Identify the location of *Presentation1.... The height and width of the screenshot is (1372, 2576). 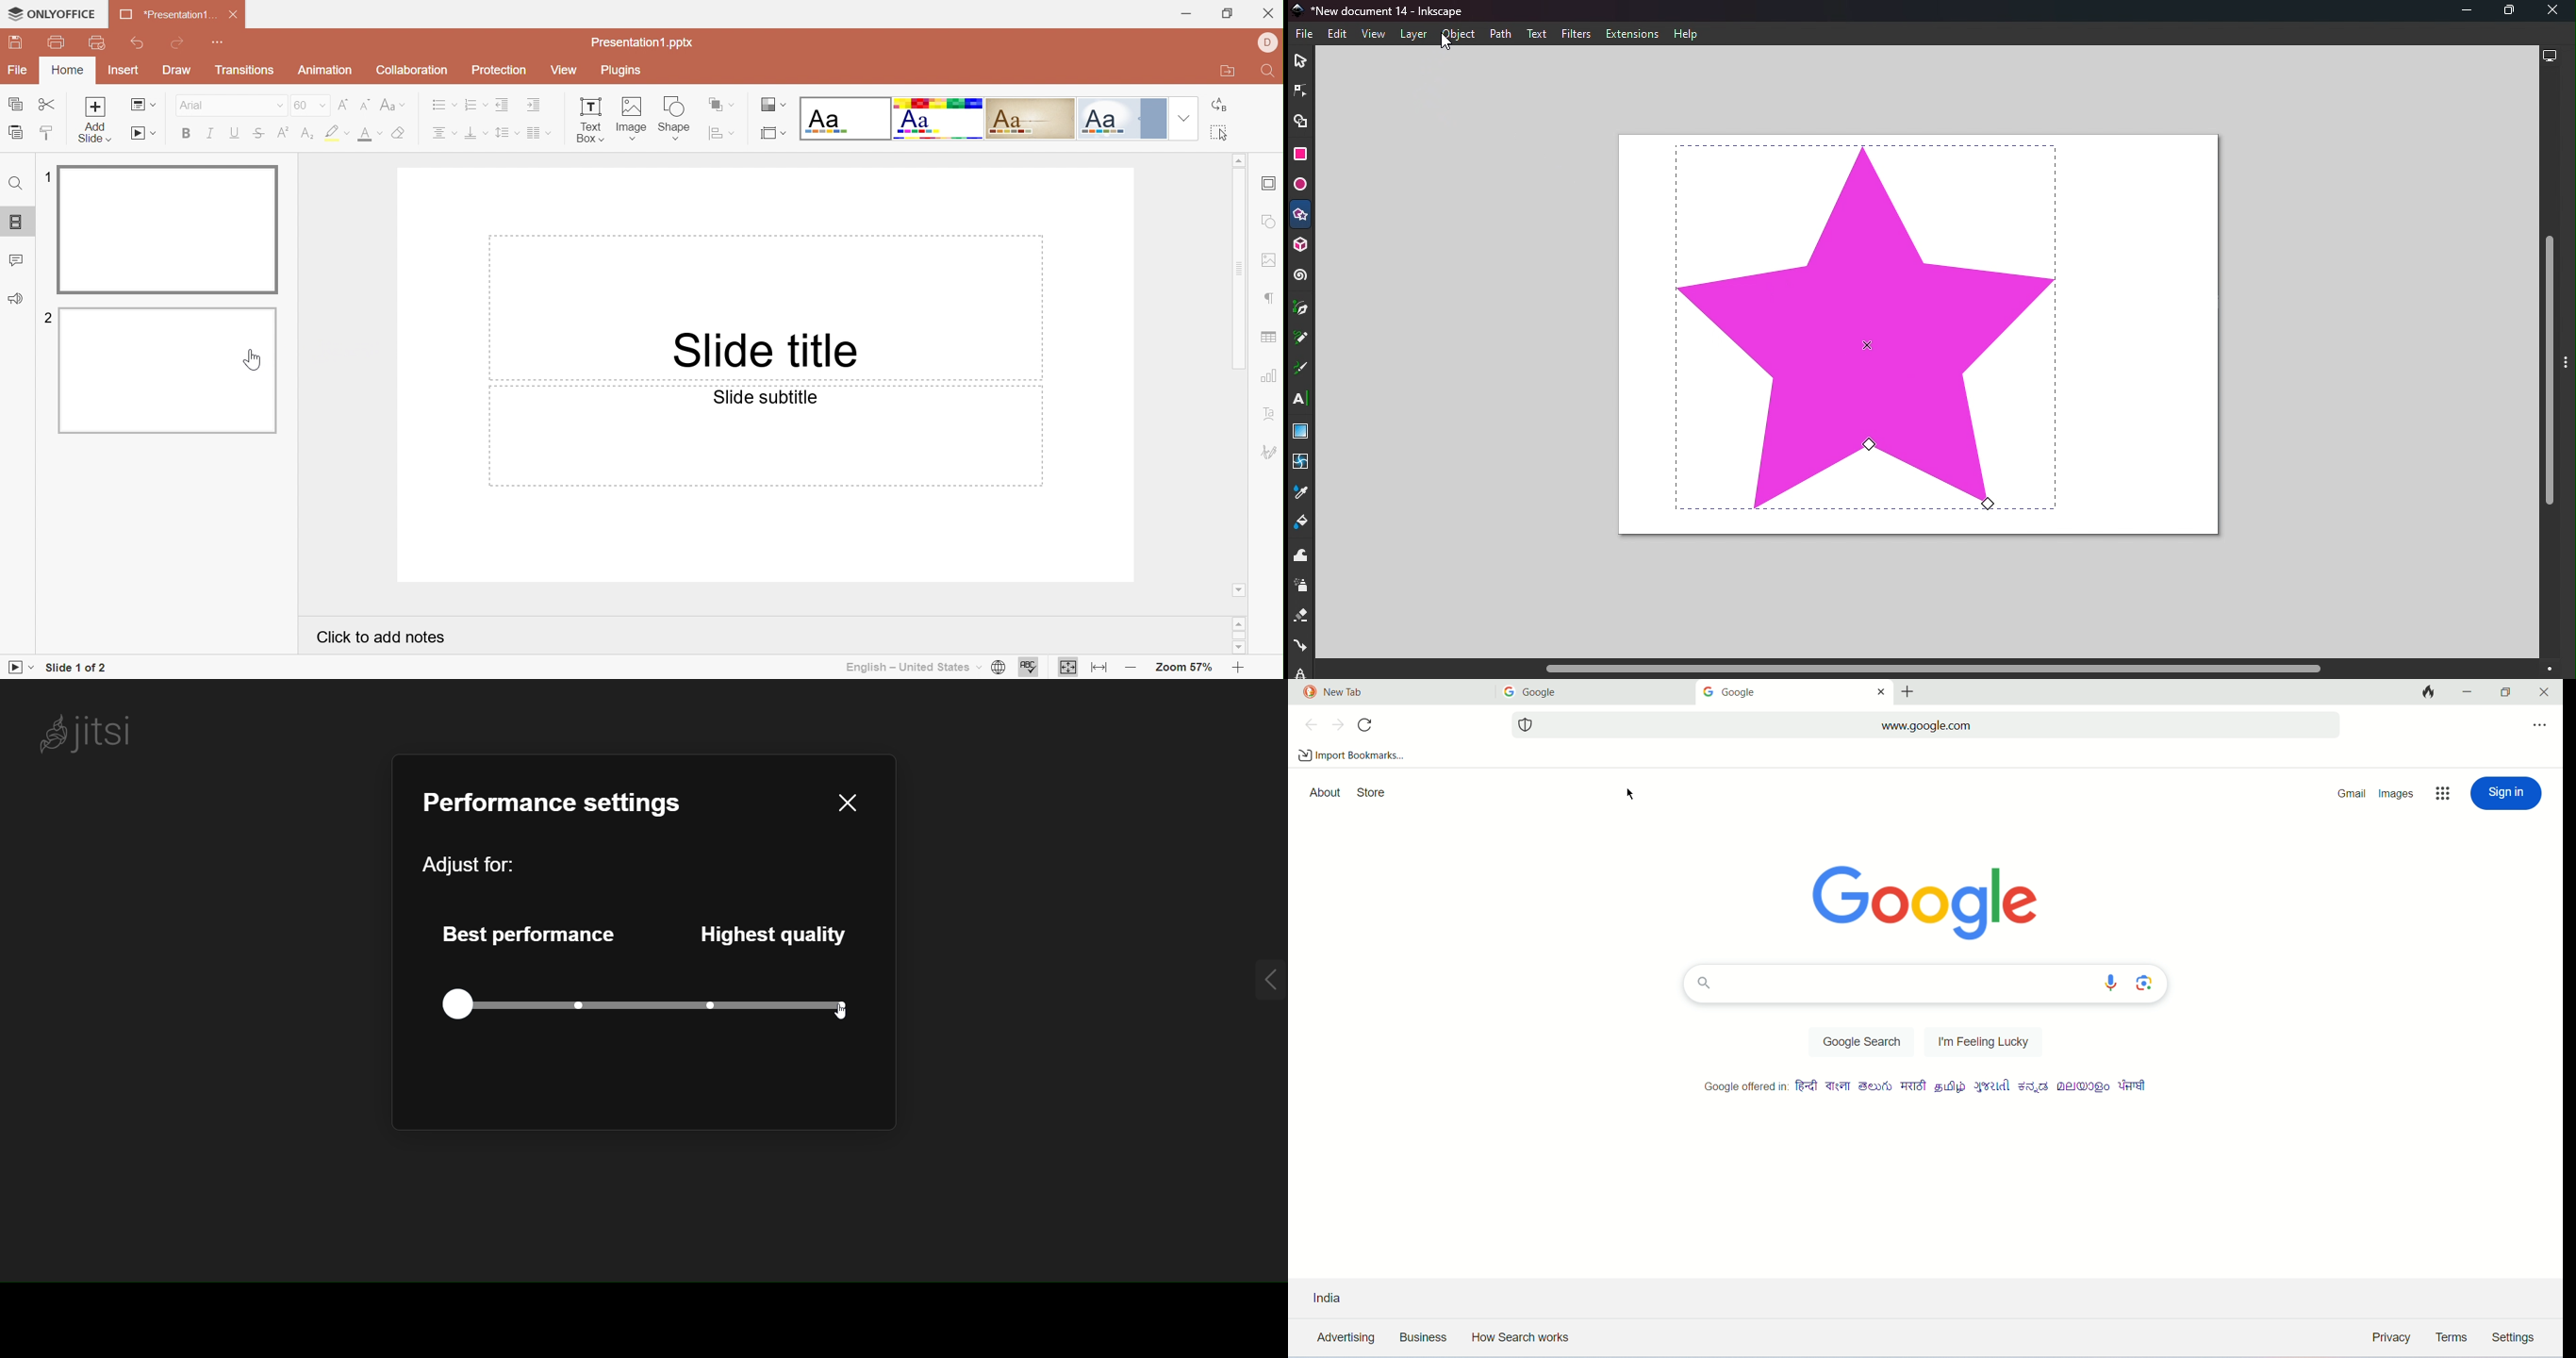
(168, 15).